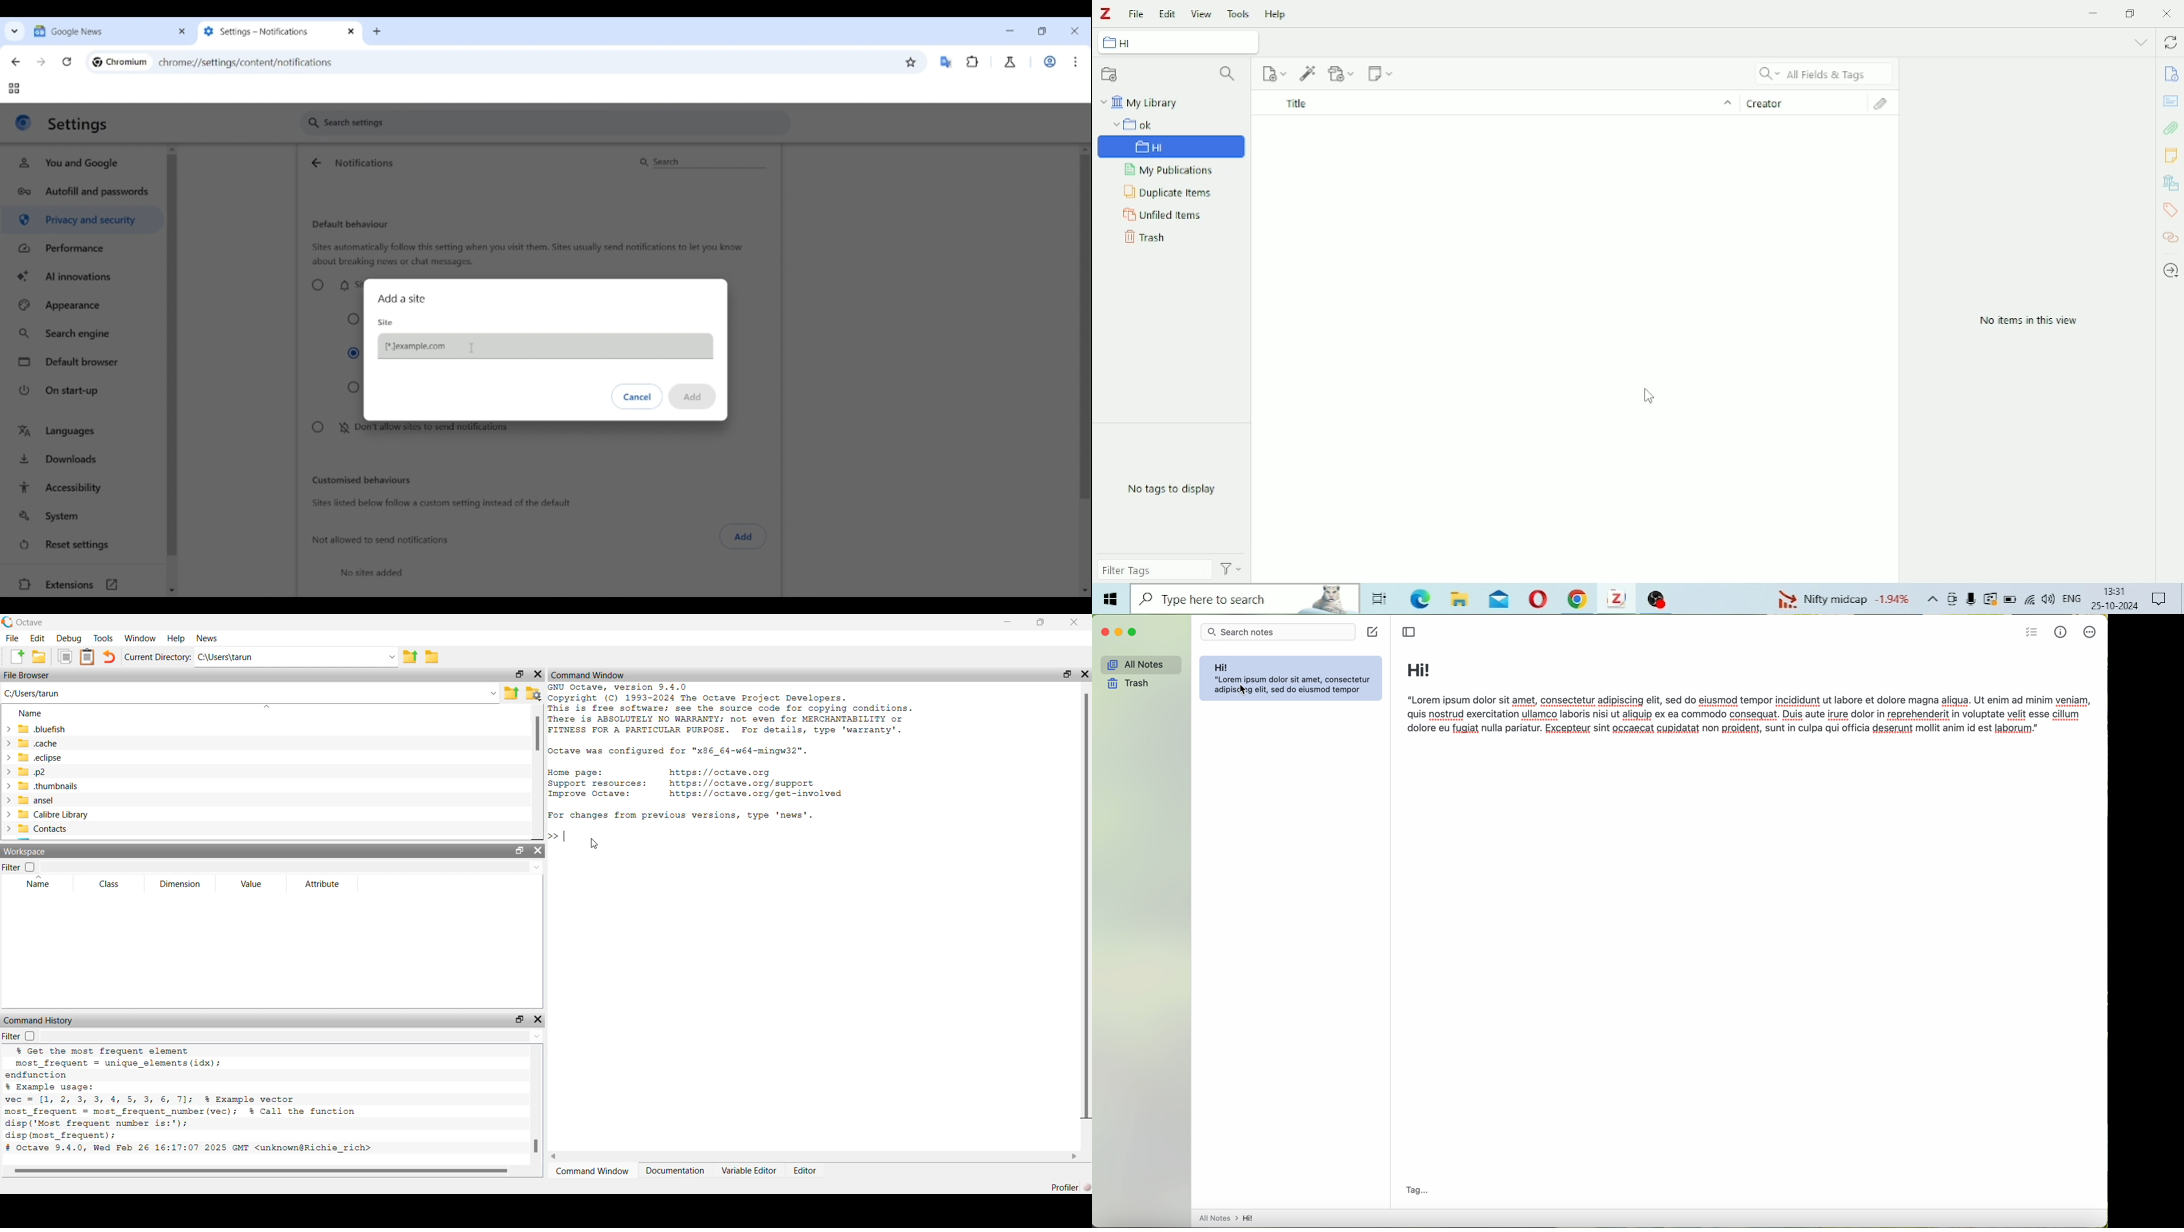 Image resolution: width=2184 pixels, height=1232 pixels. What do you see at coordinates (1381, 73) in the screenshot?
I see `New Note` at bounding box center [1381, 73].